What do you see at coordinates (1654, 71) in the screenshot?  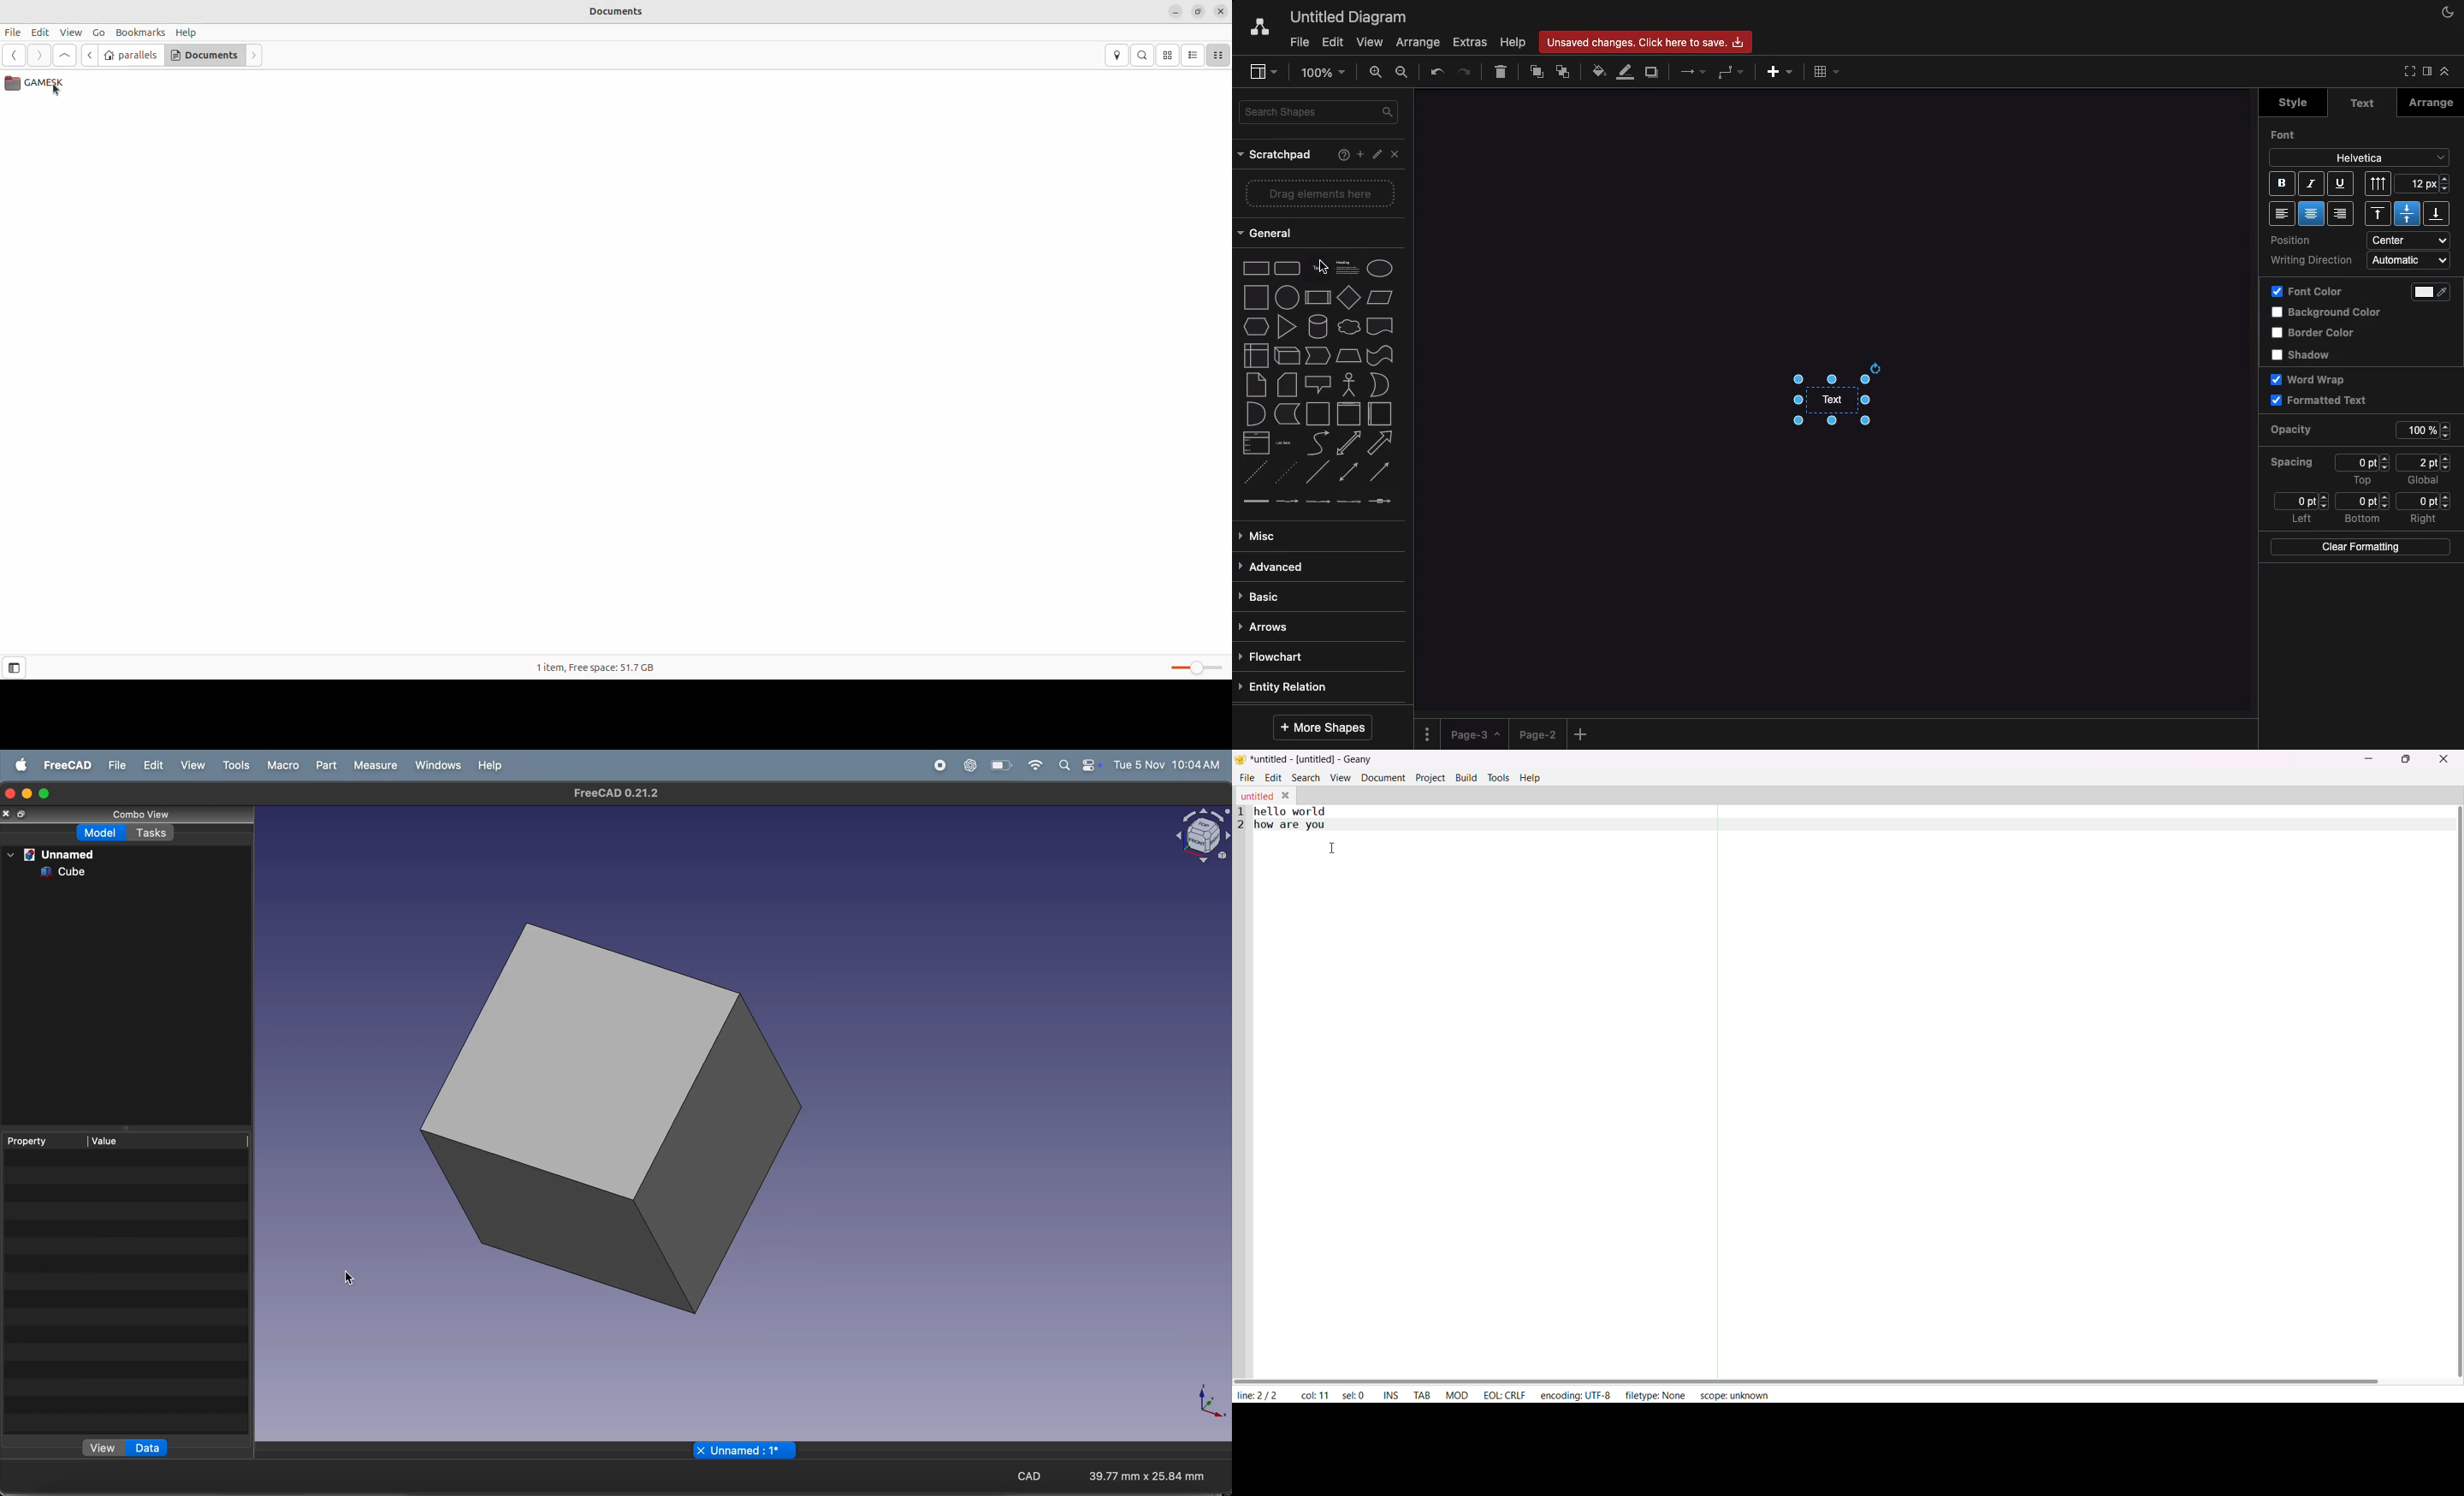 I see `Duplicate` at bounding box center [1654, 71].